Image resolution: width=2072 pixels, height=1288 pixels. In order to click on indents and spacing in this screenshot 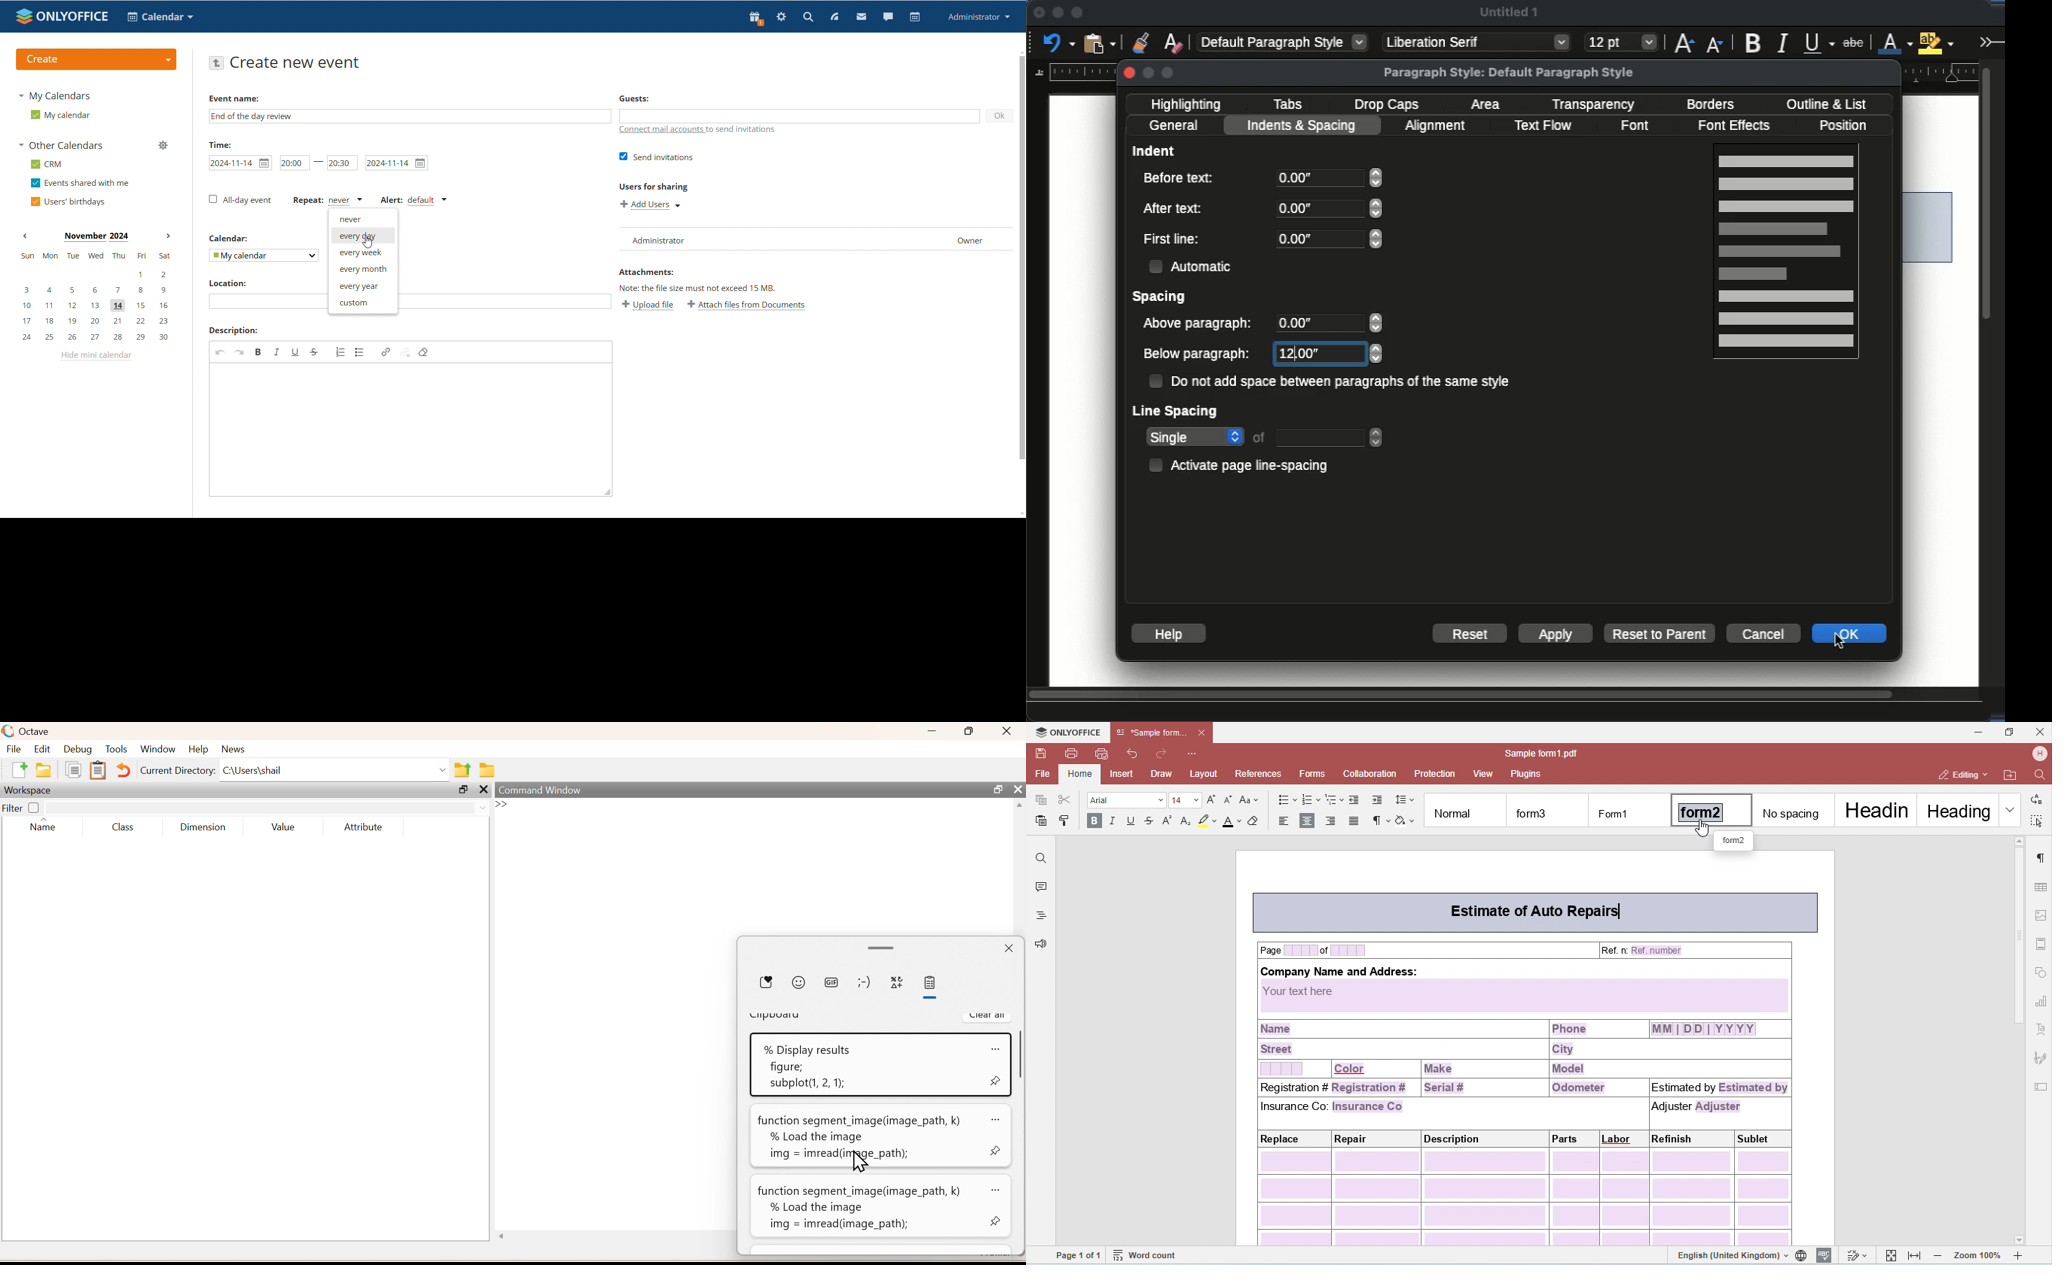, I will do `click(1304, 126)`.